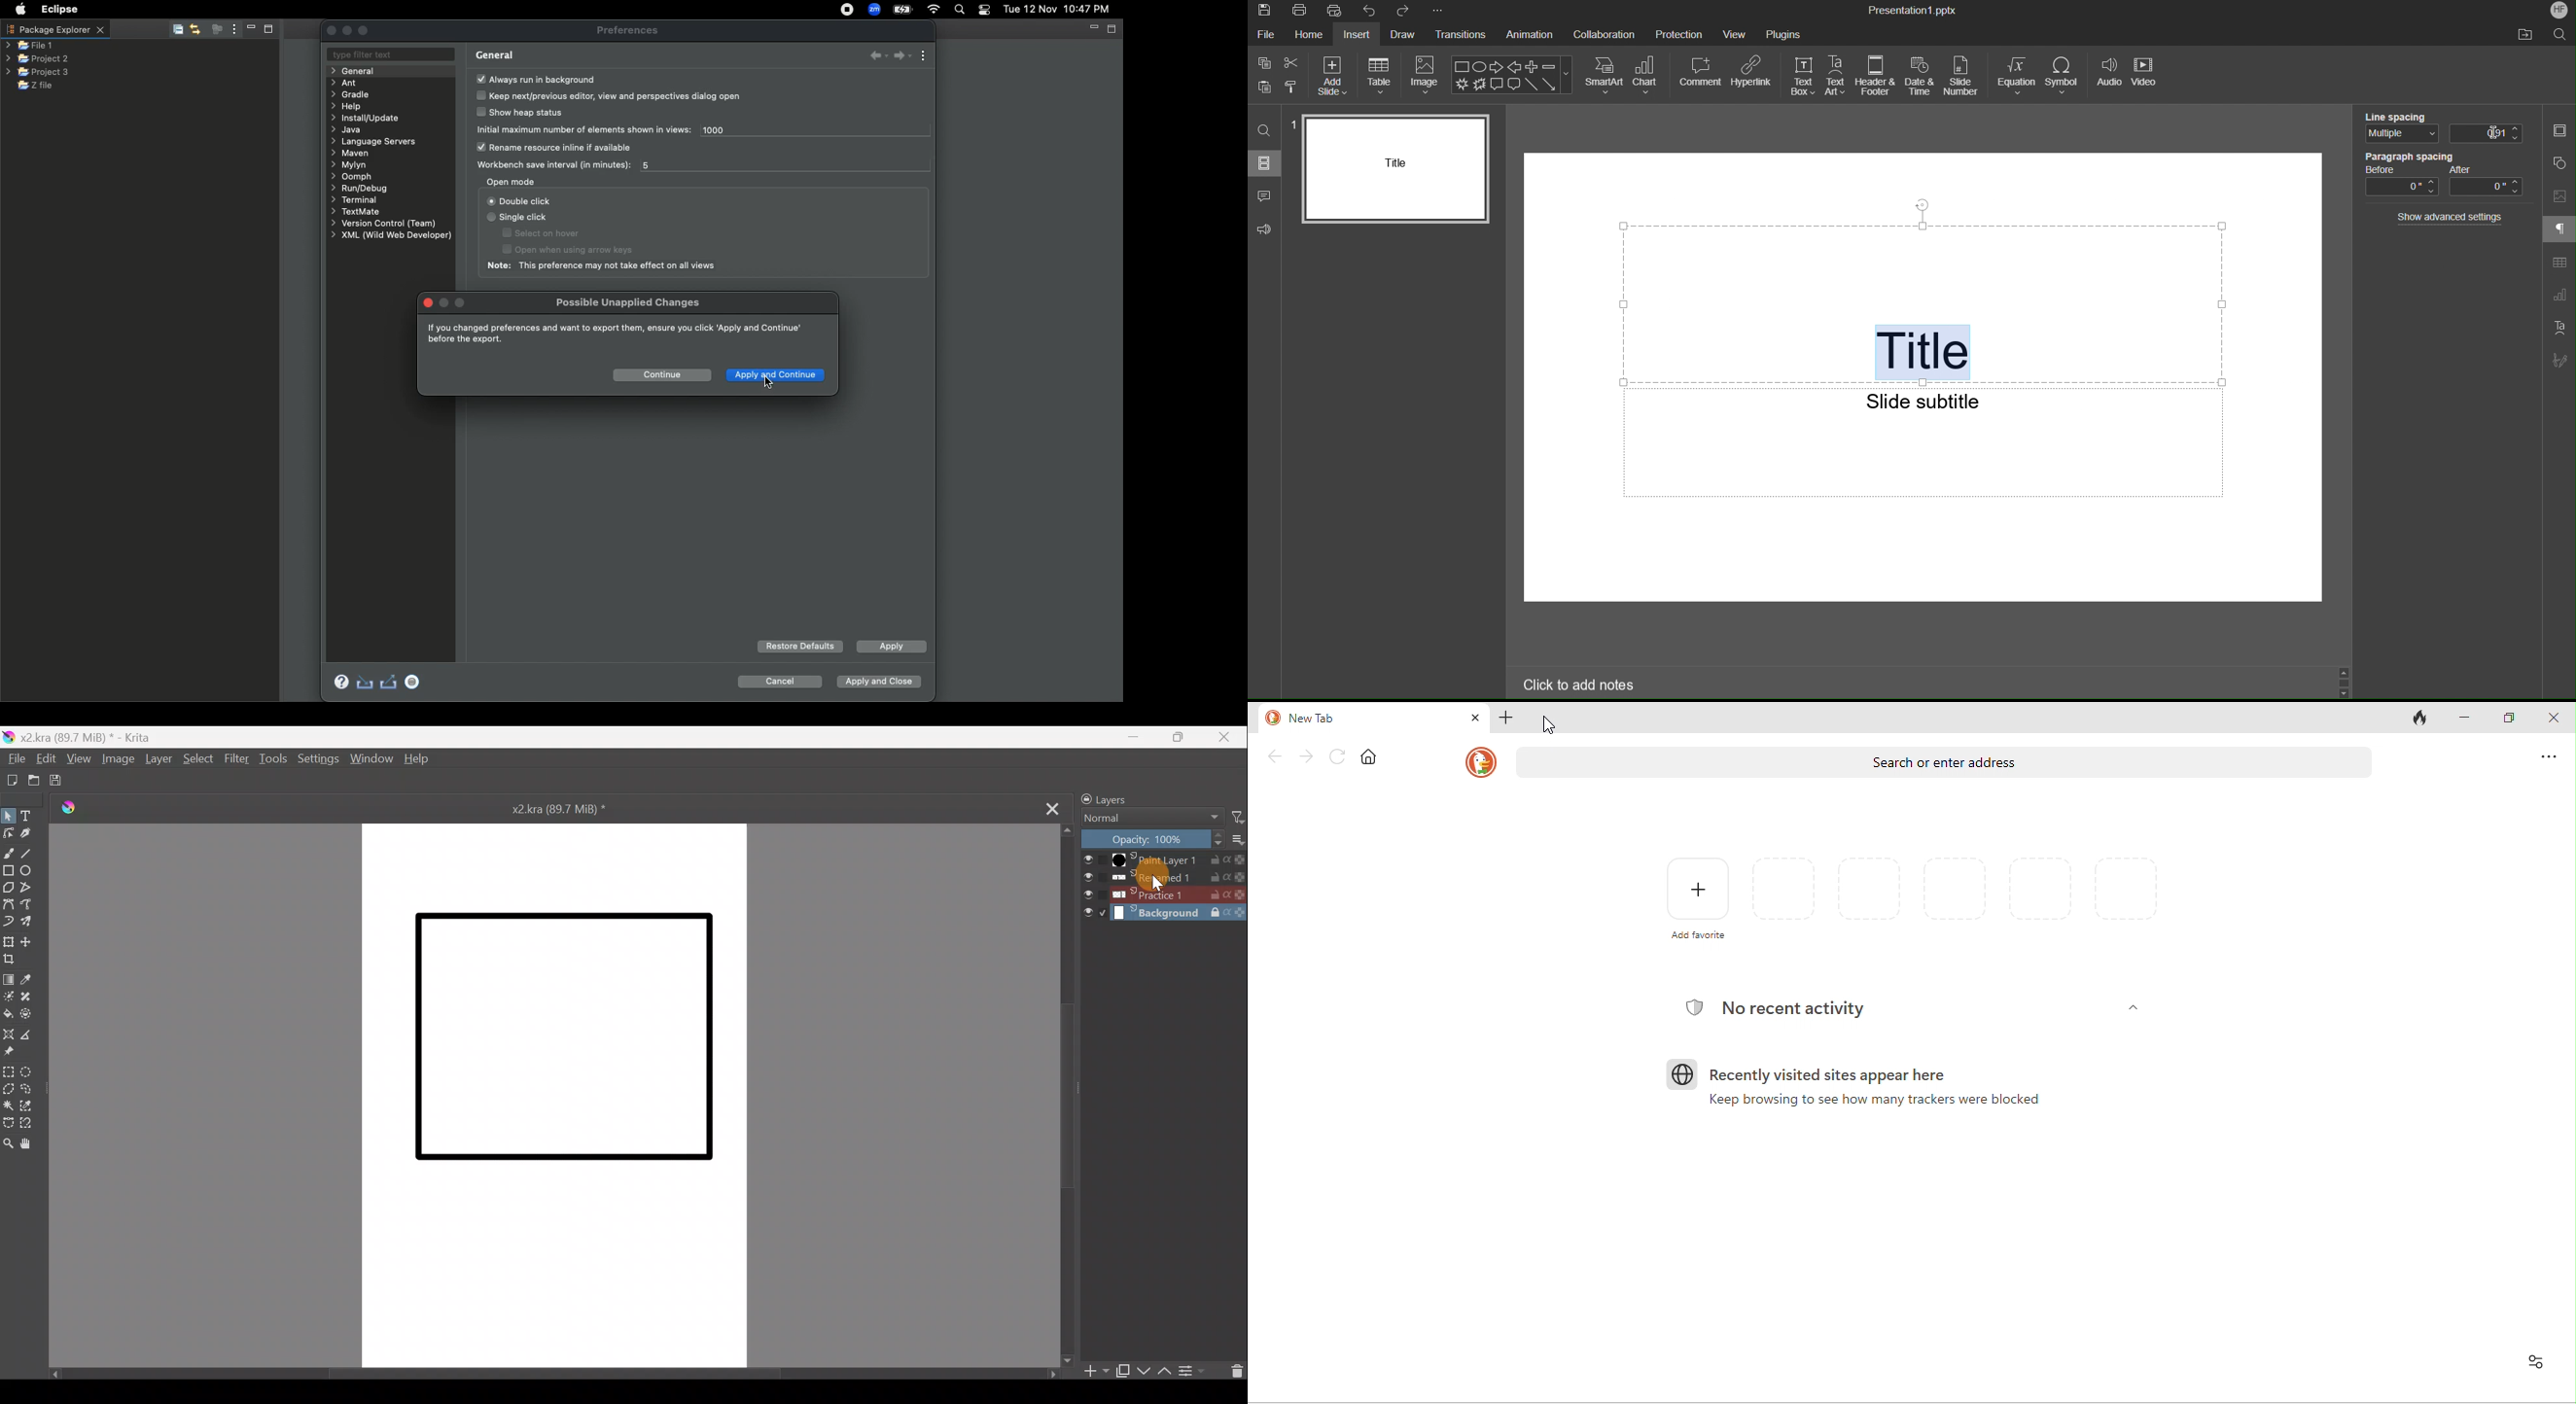  I want to click on Open file location, so click(2527, 35).